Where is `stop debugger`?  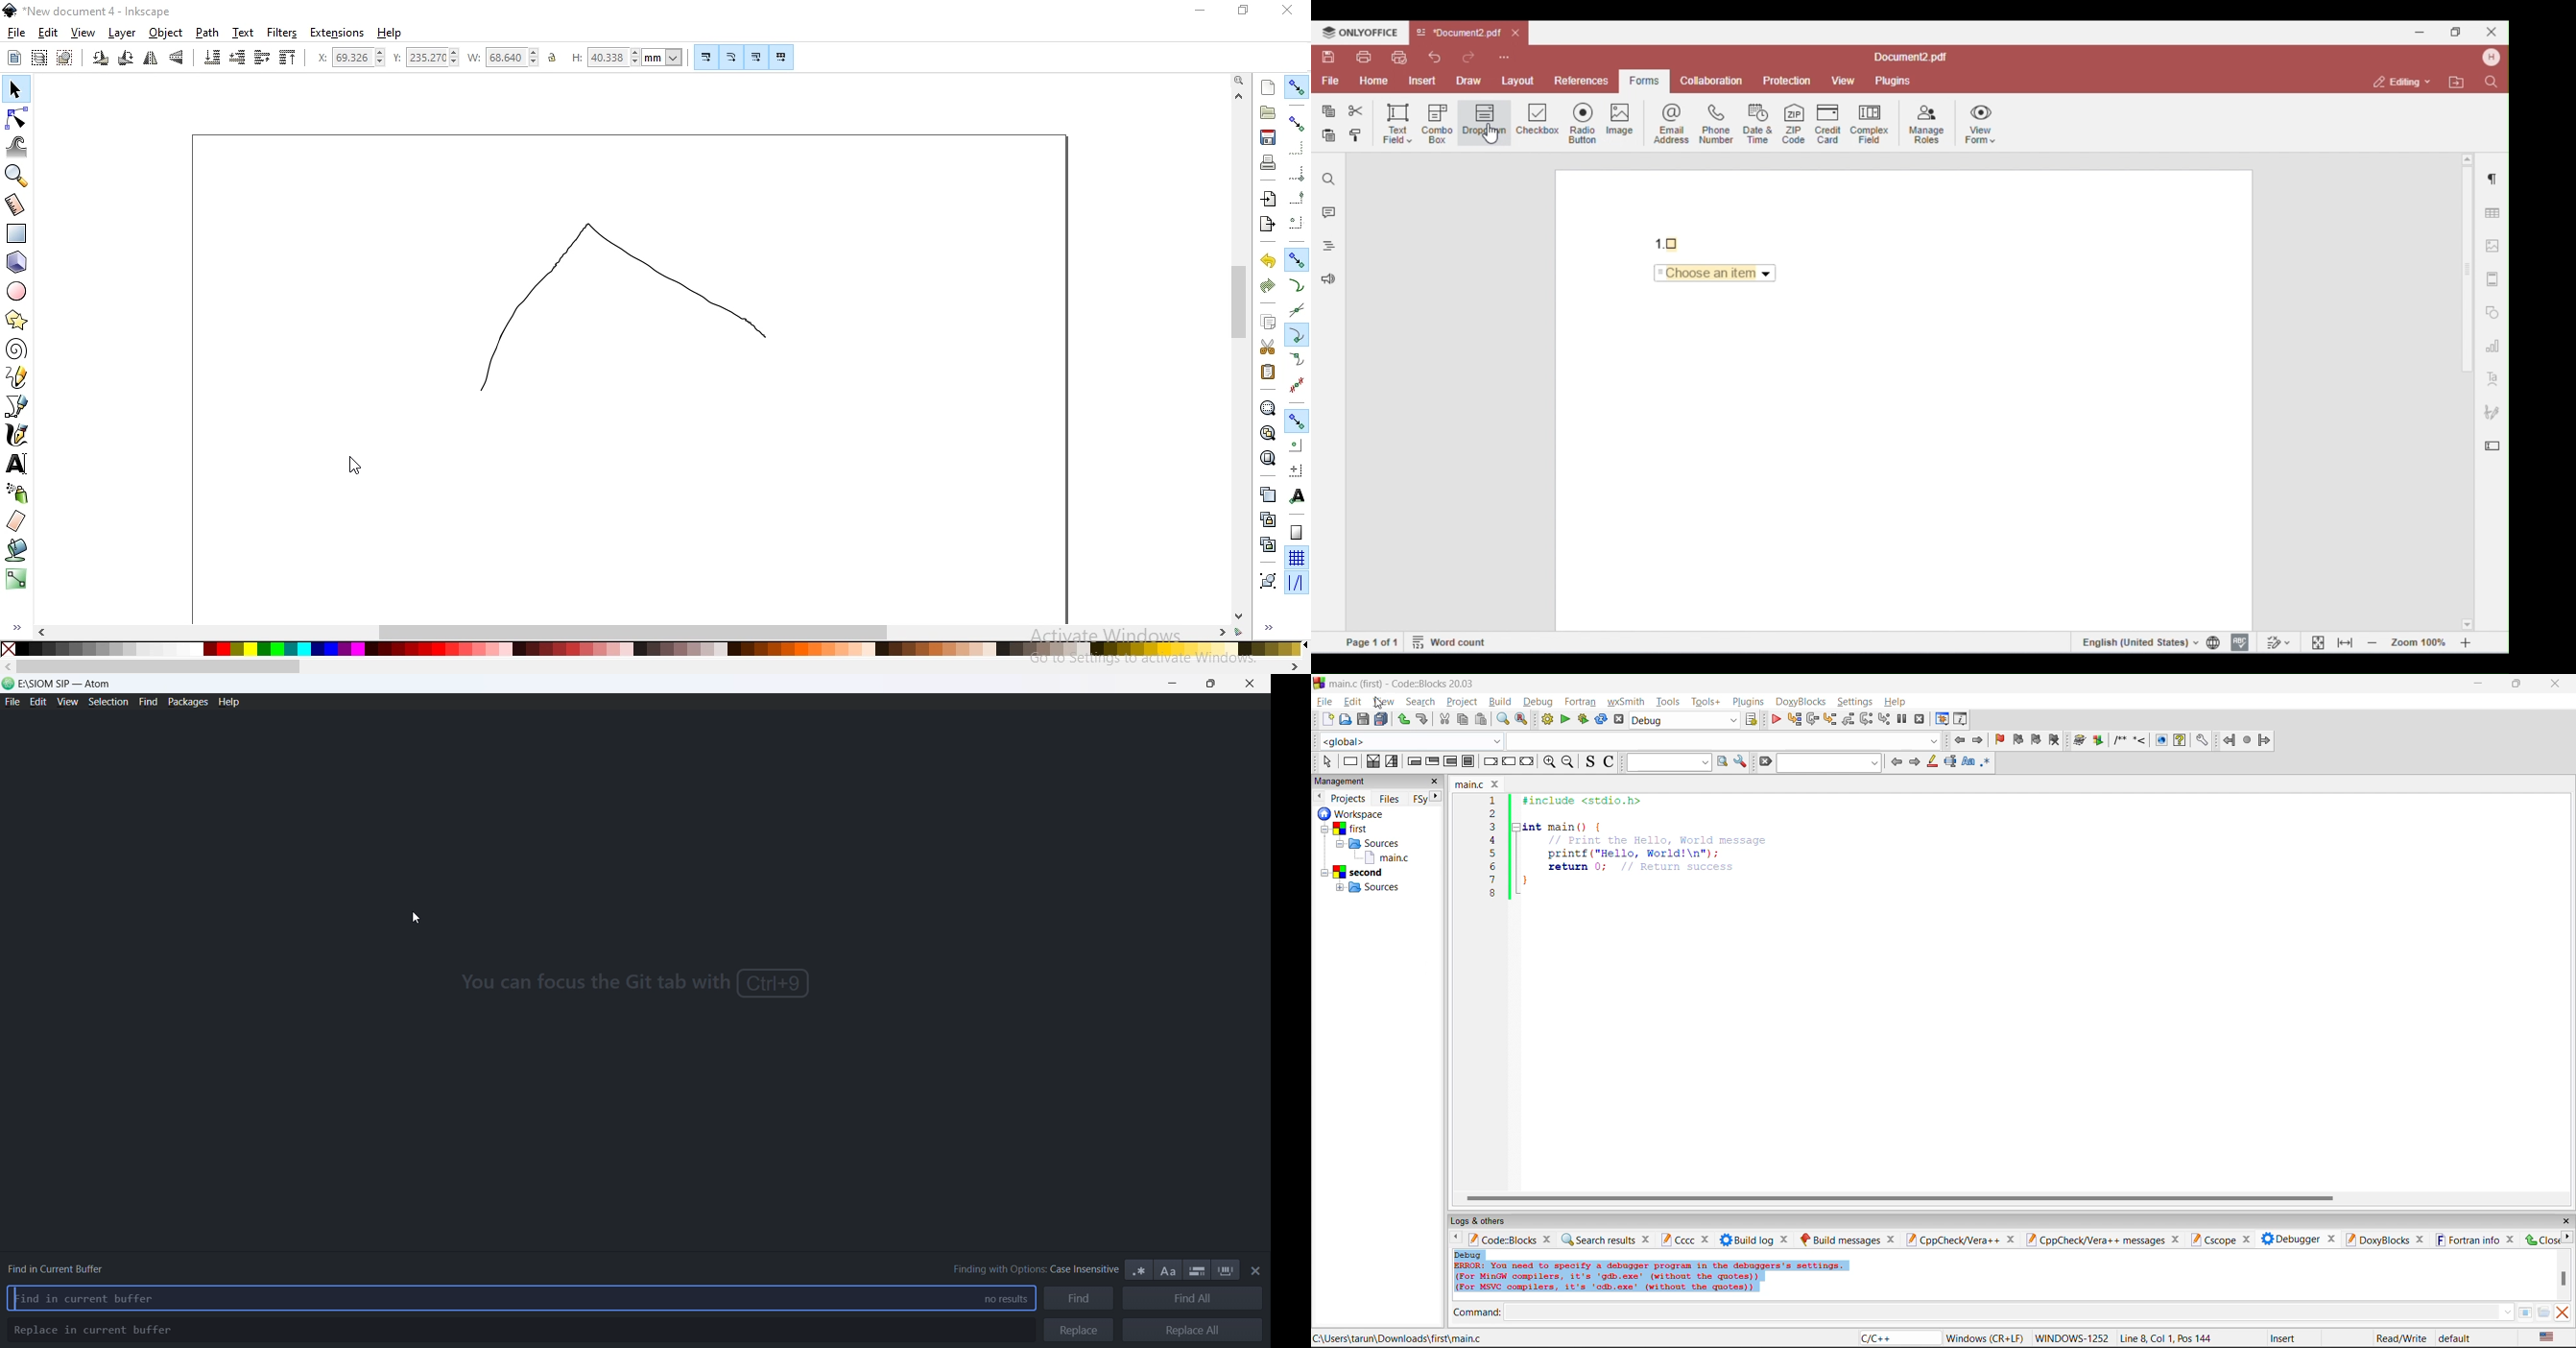 stop debugger is located at coordinates (1923, 718).